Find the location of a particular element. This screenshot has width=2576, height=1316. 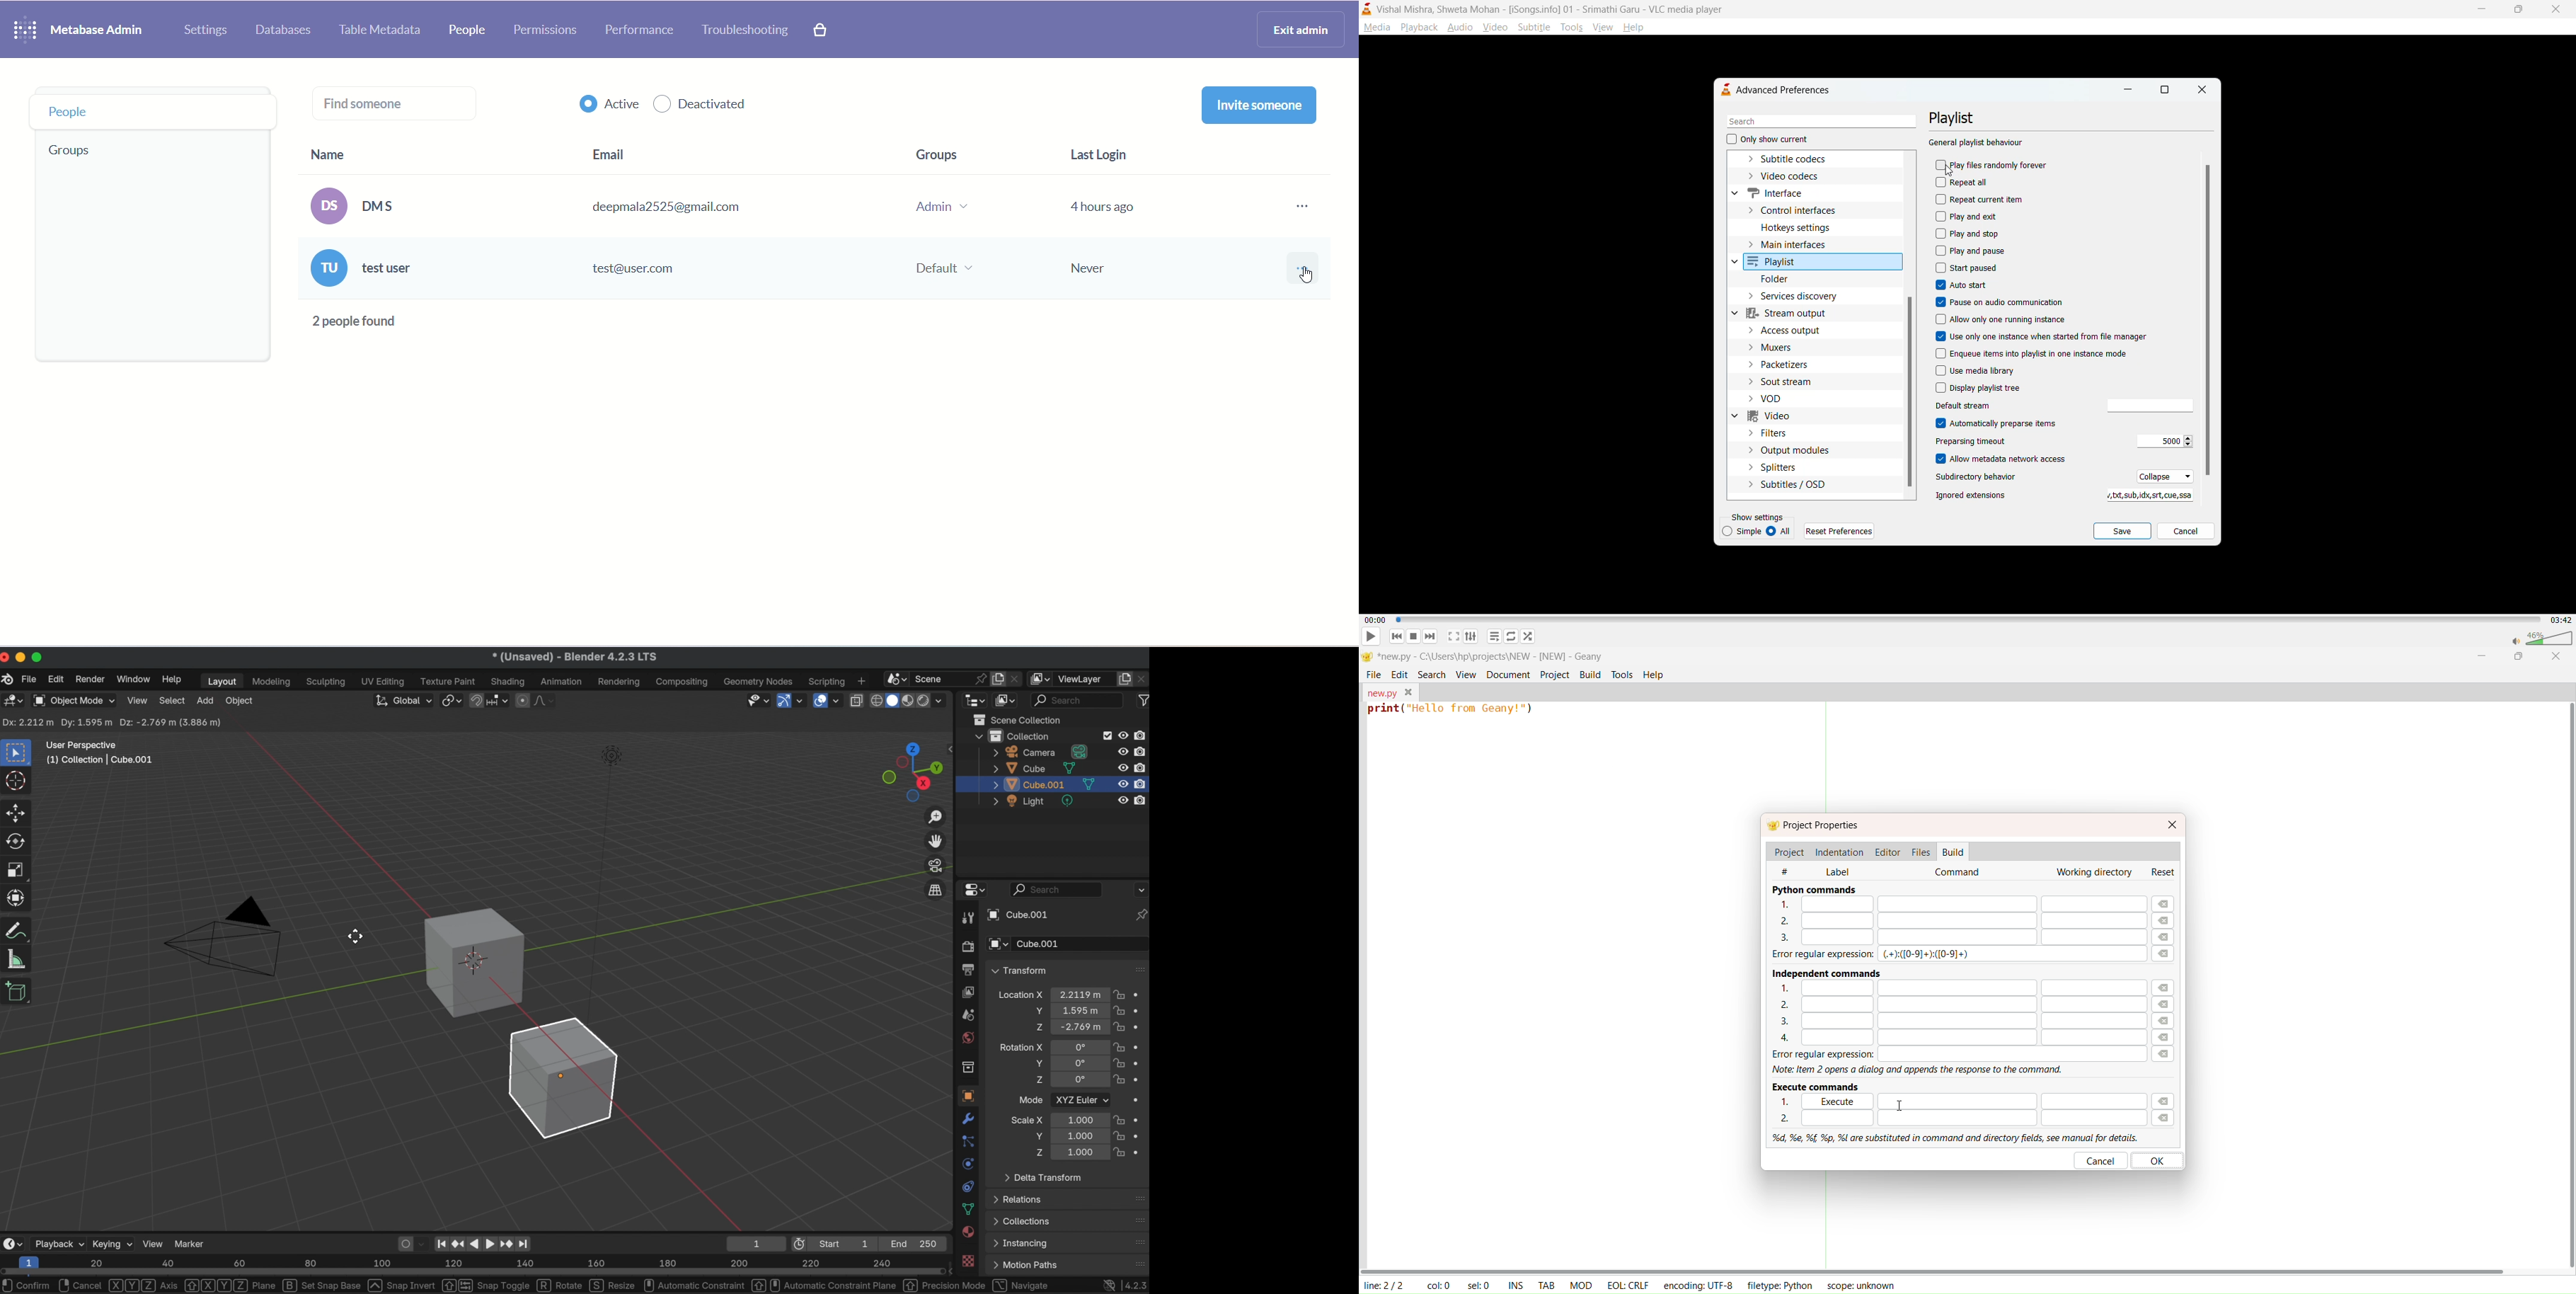

vod is located at coordinates (1779, 399).